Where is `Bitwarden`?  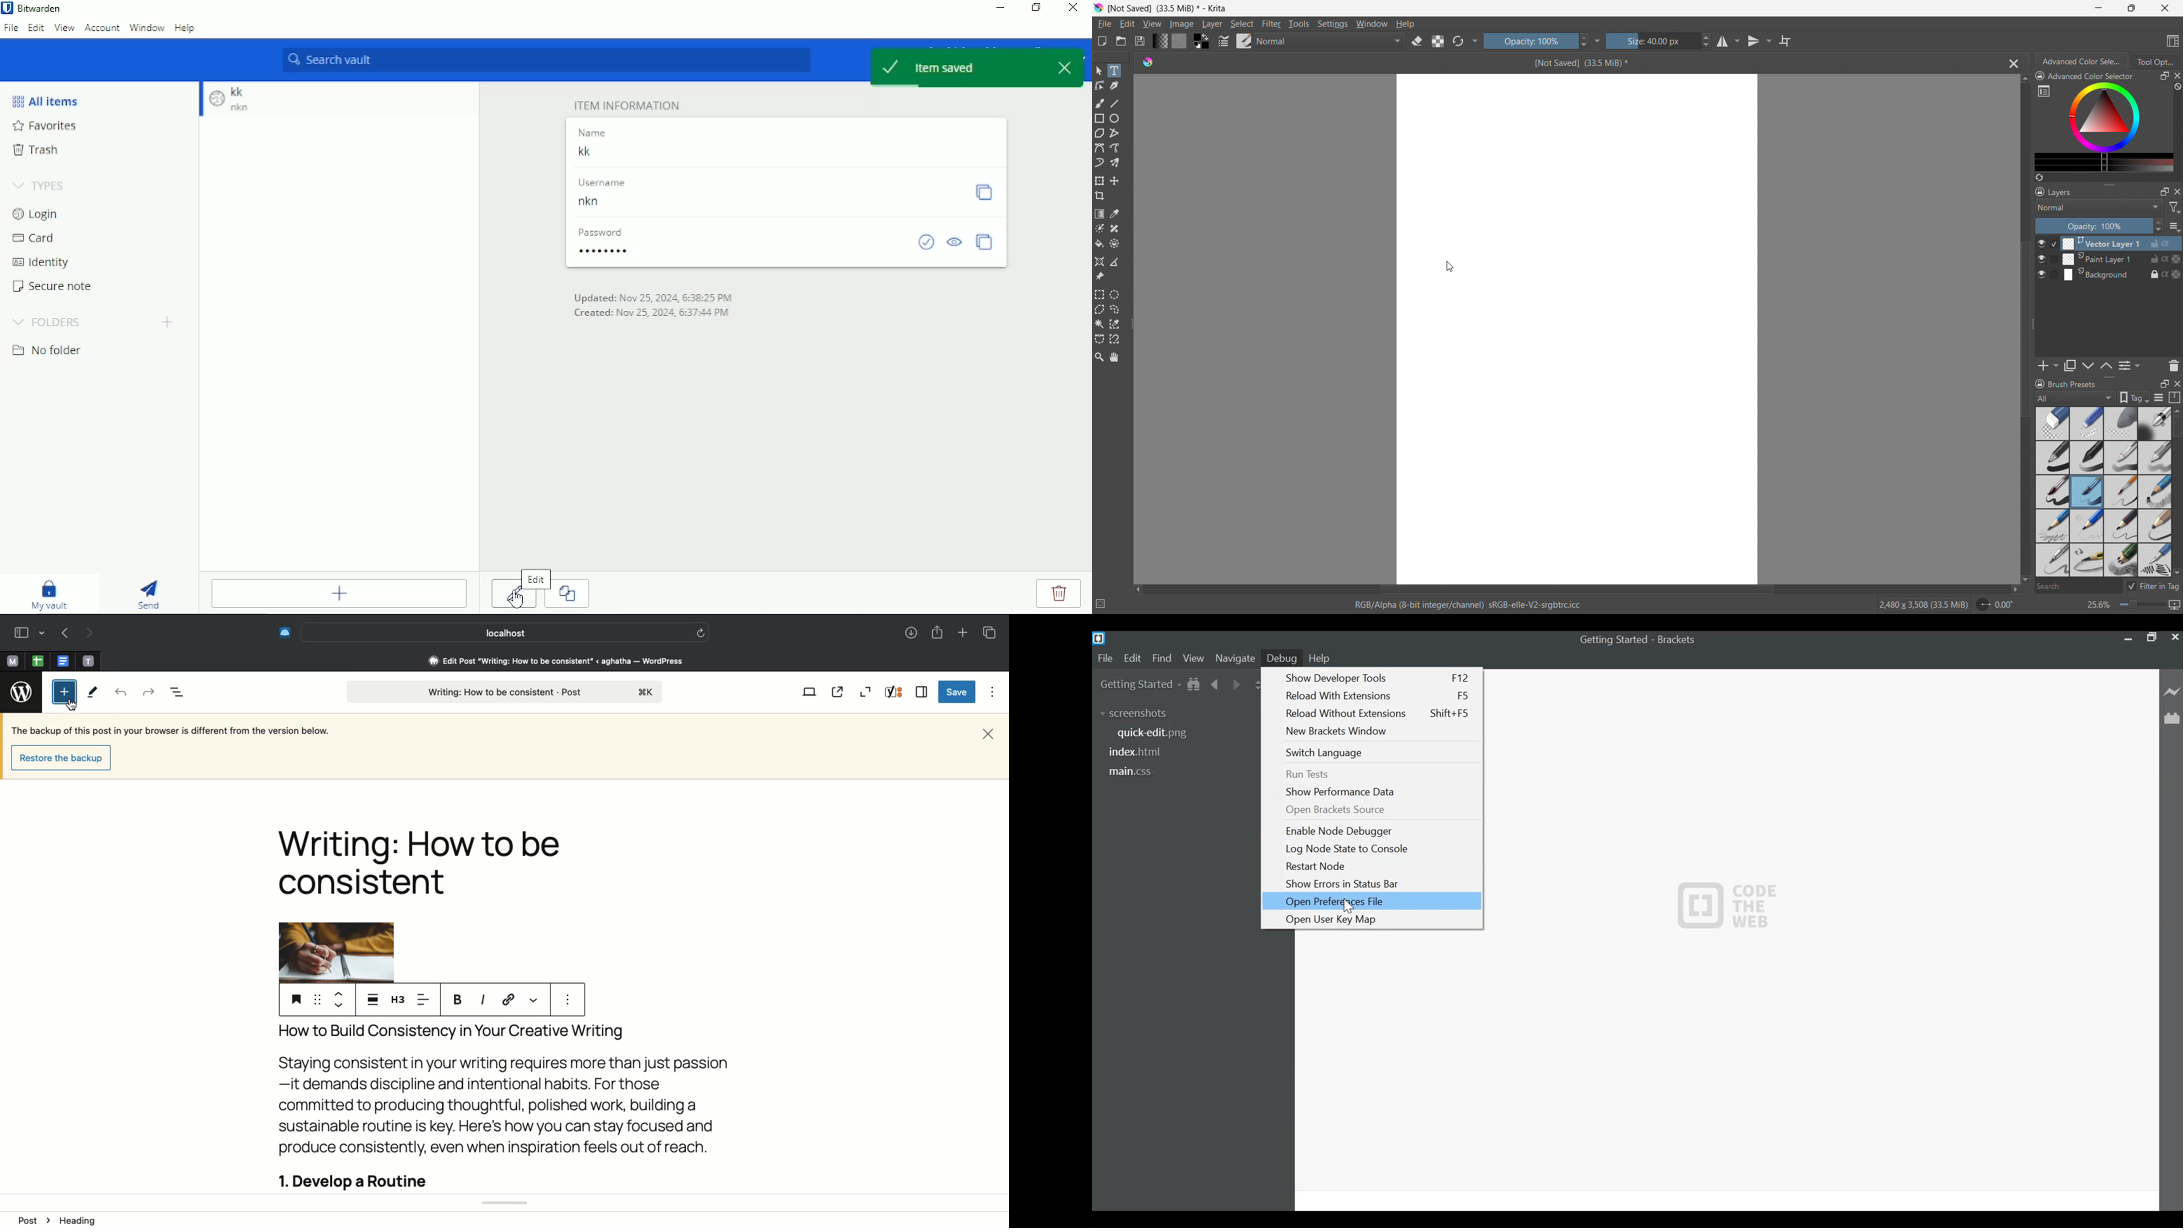
Bitwarden is located at coordinates (35, 9).